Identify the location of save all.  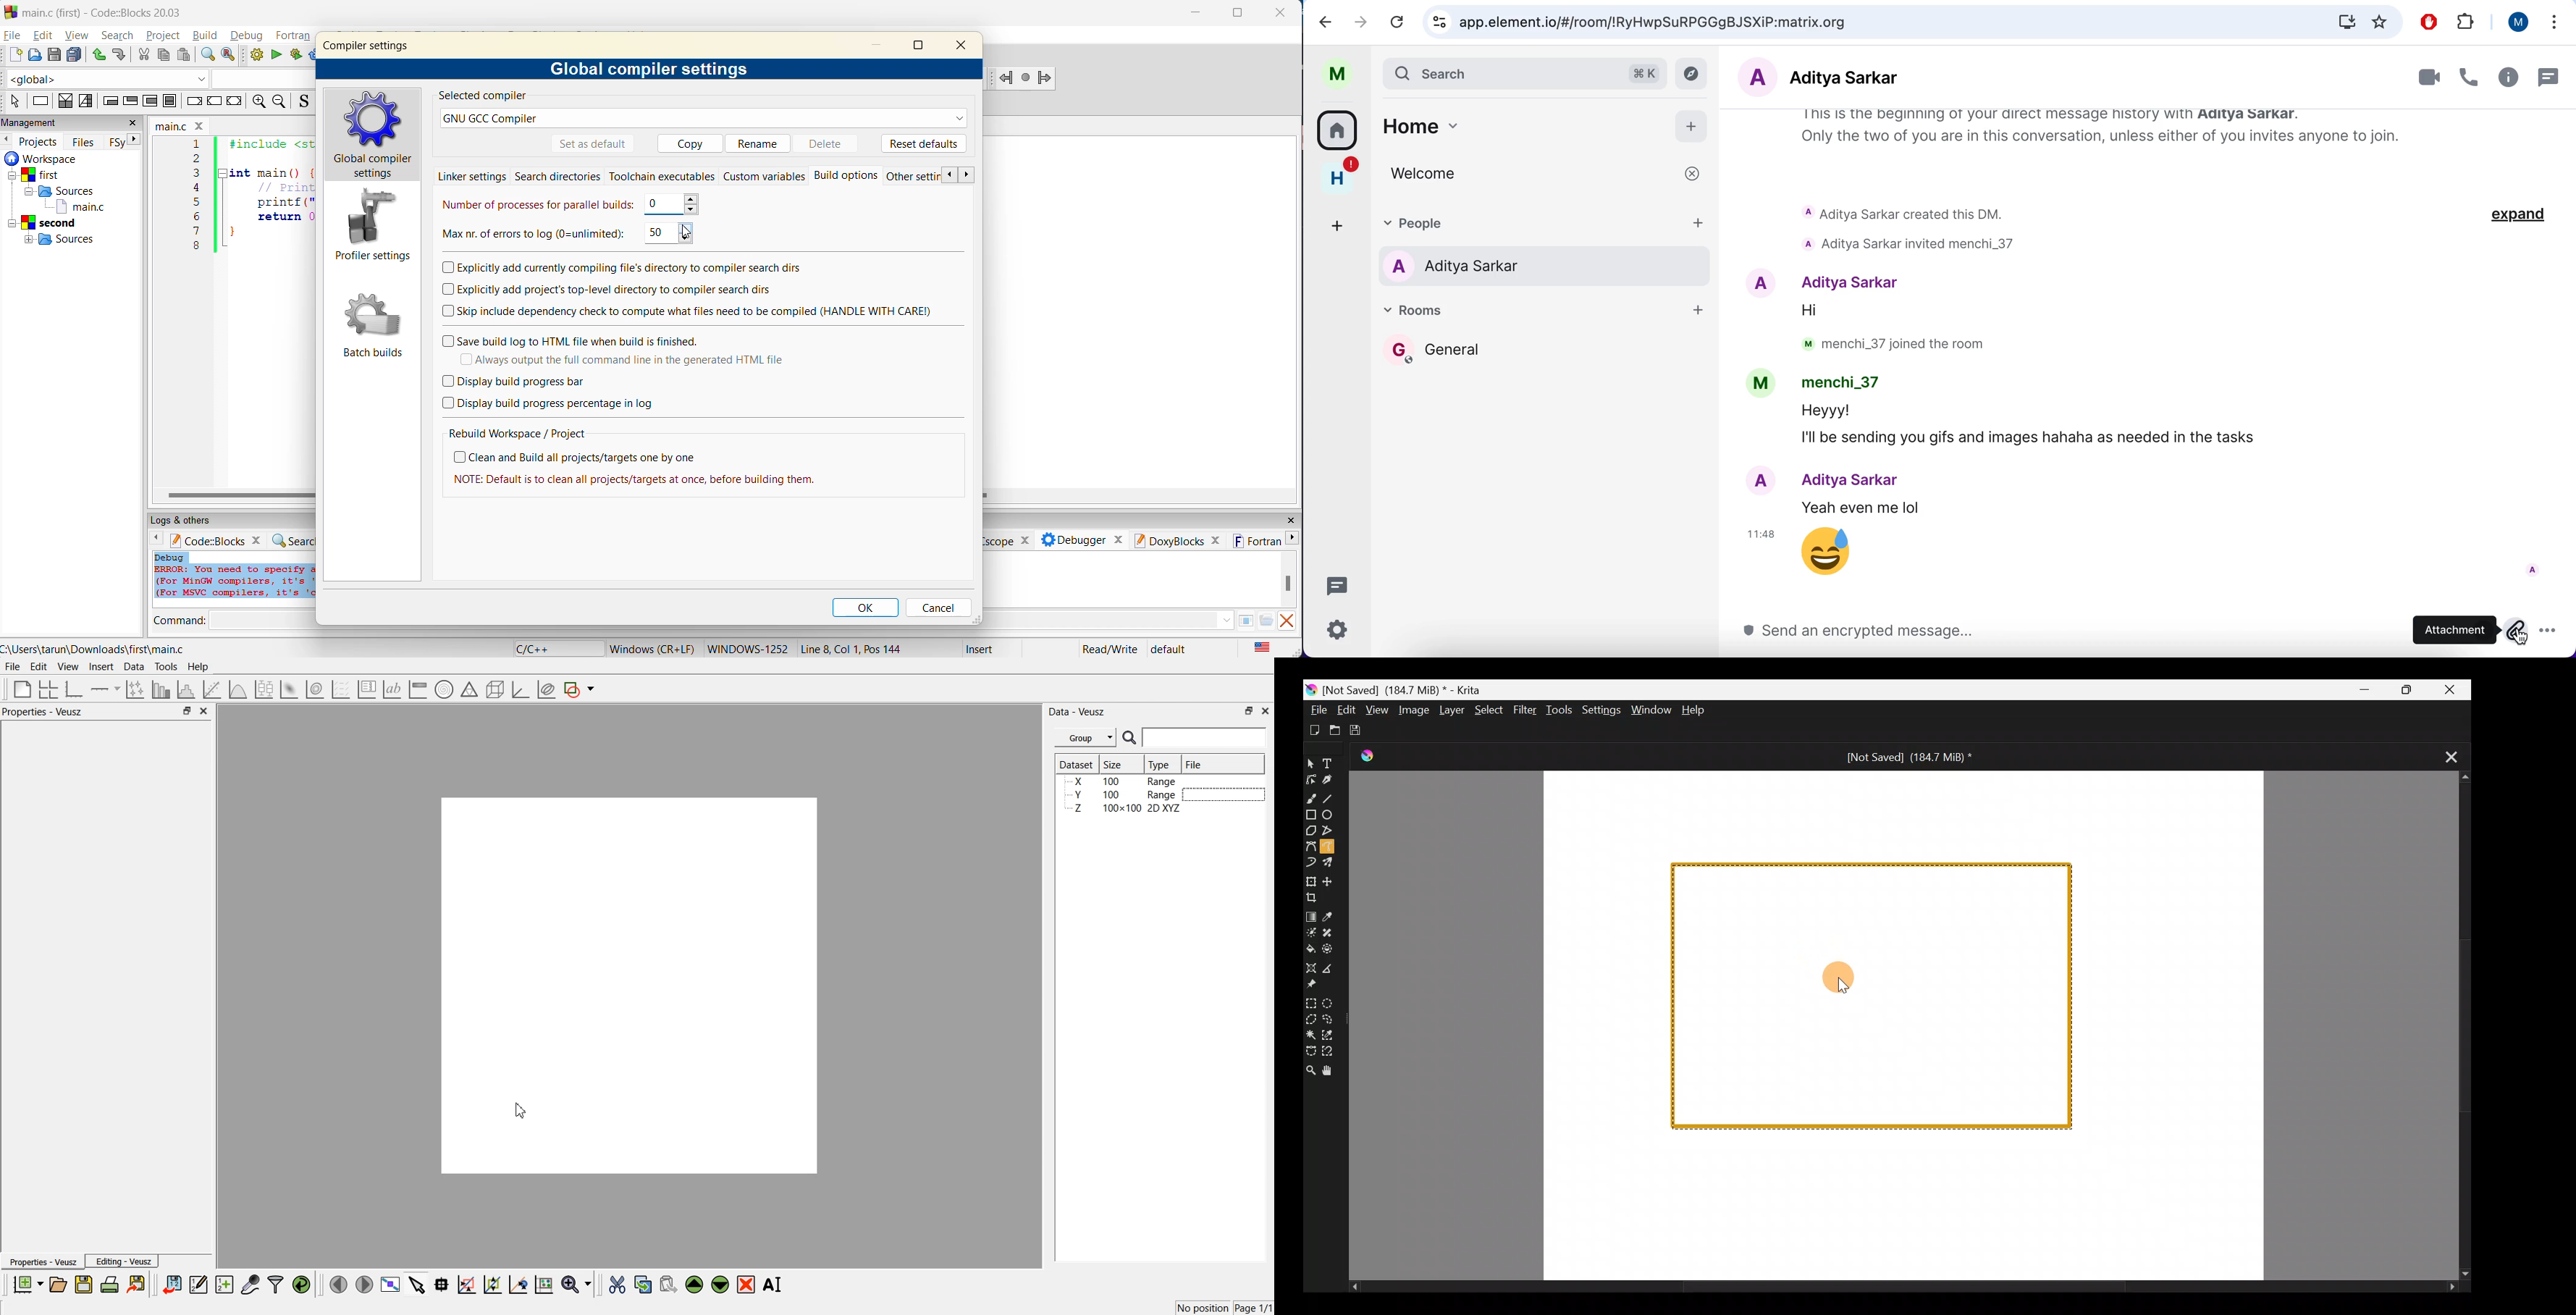
(75, 56).